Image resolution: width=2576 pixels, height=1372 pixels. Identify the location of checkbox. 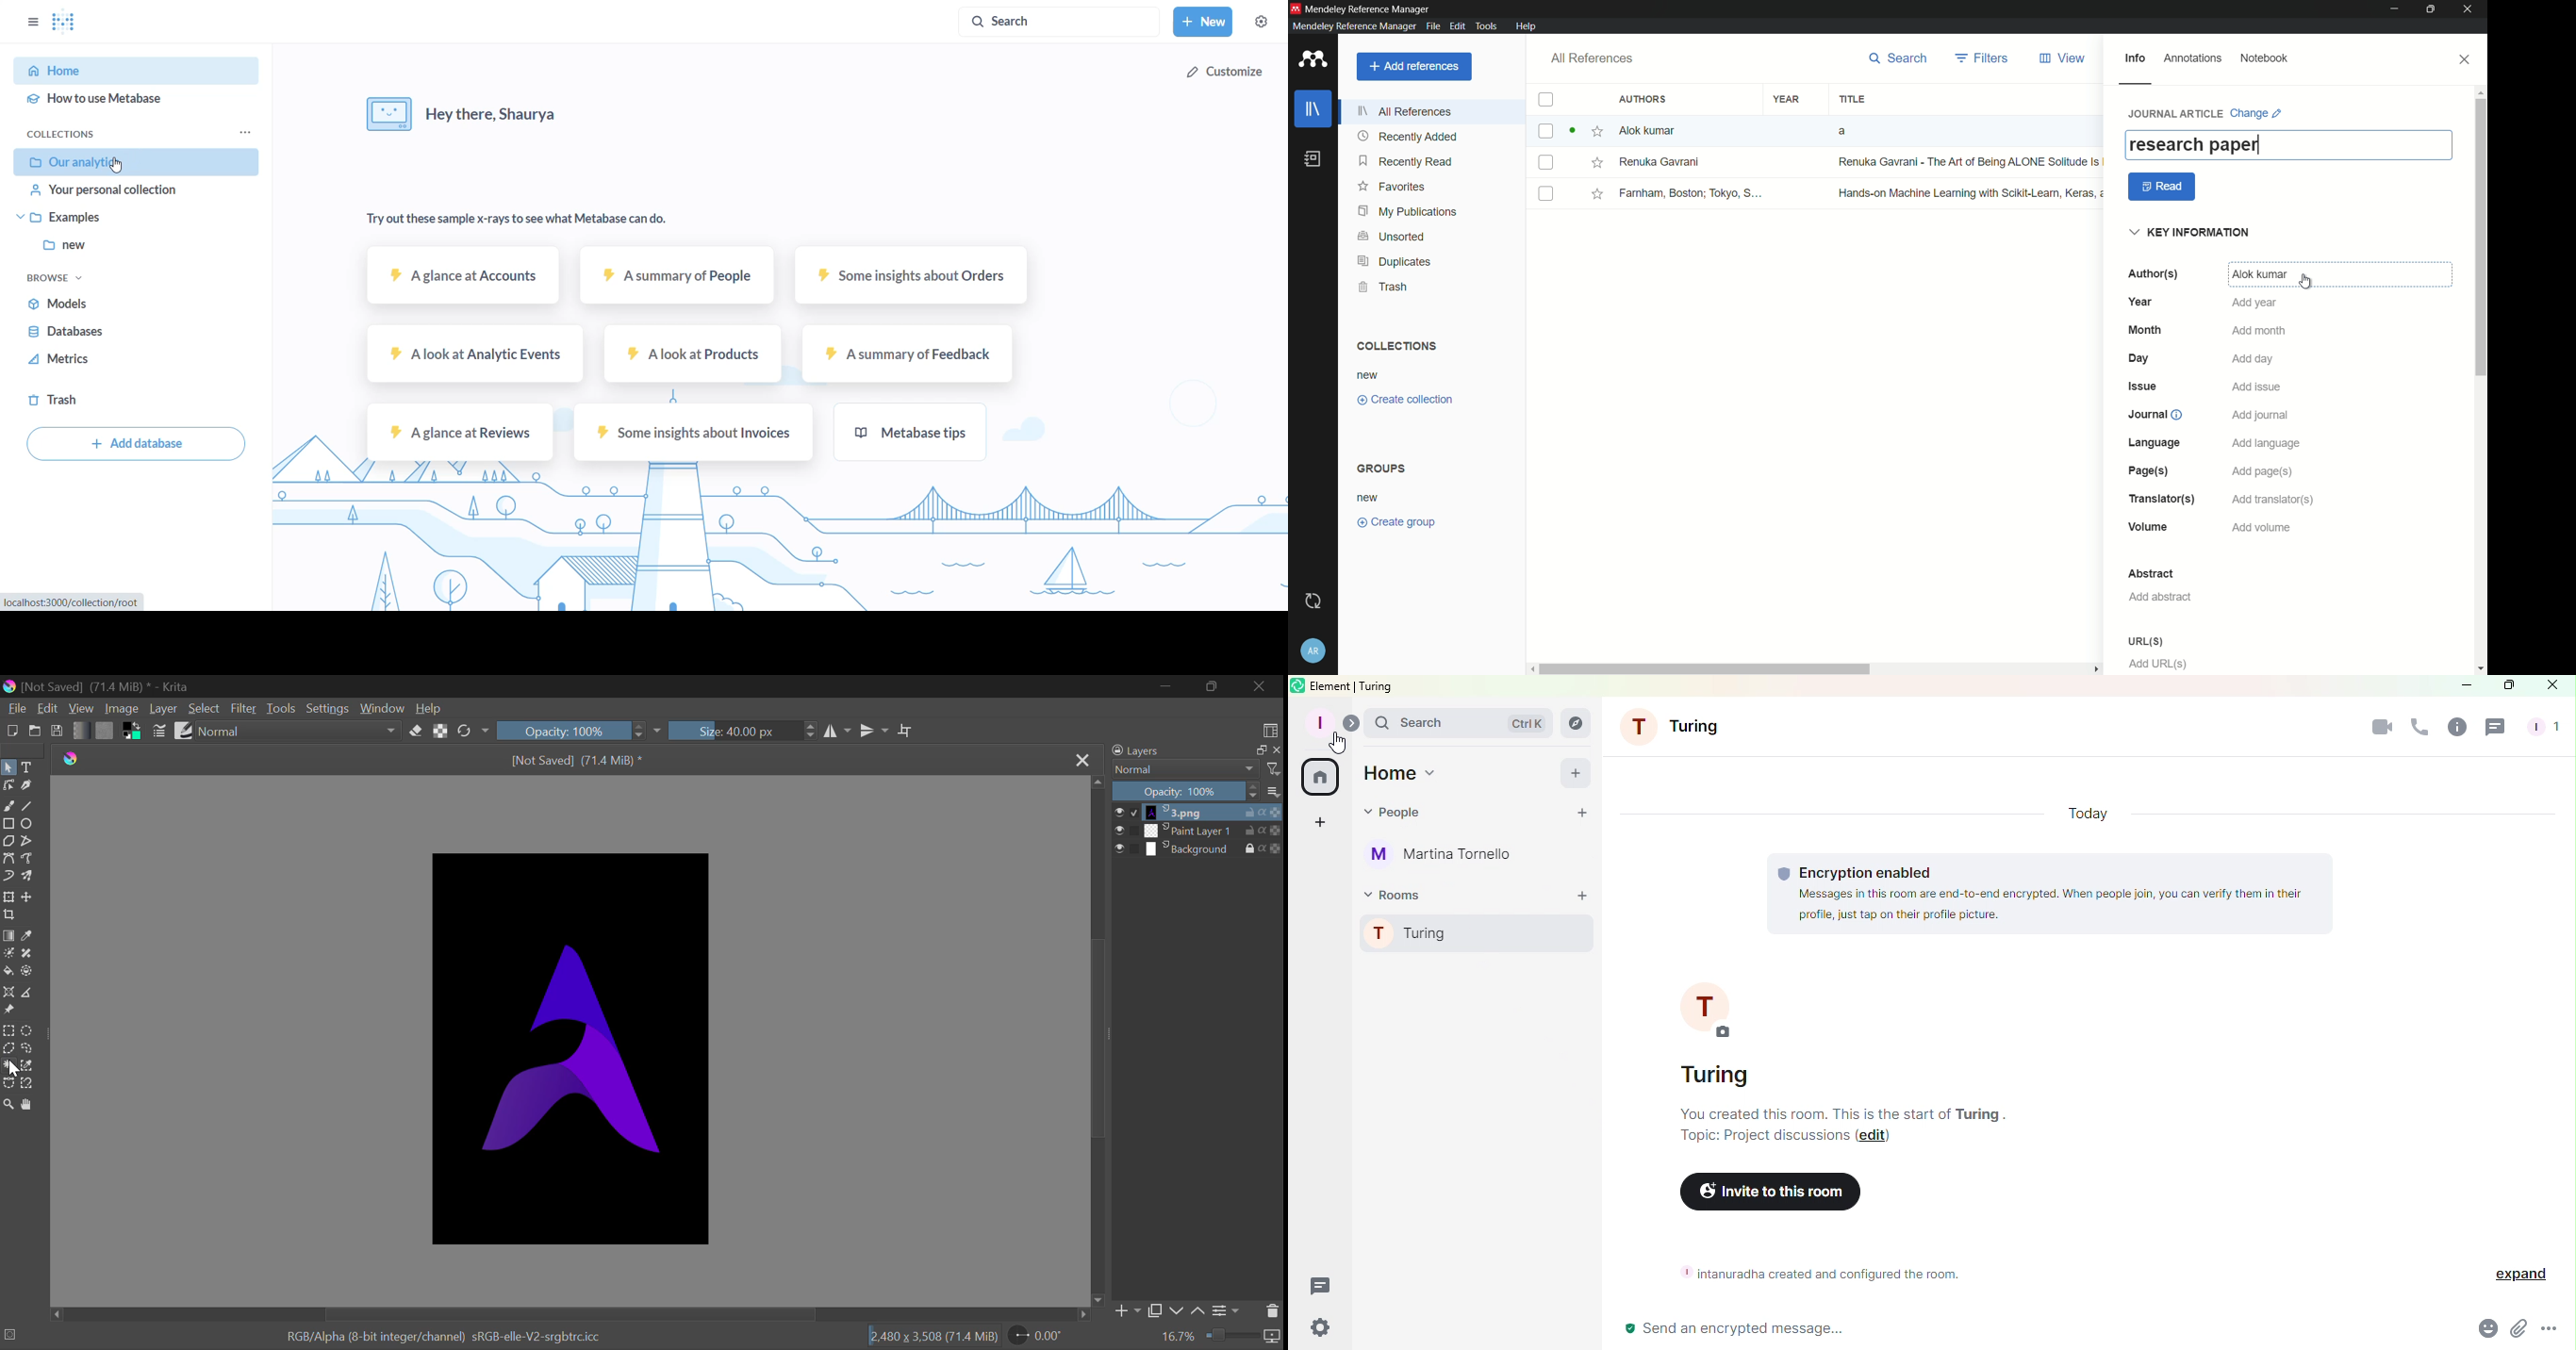
(1546, 100).